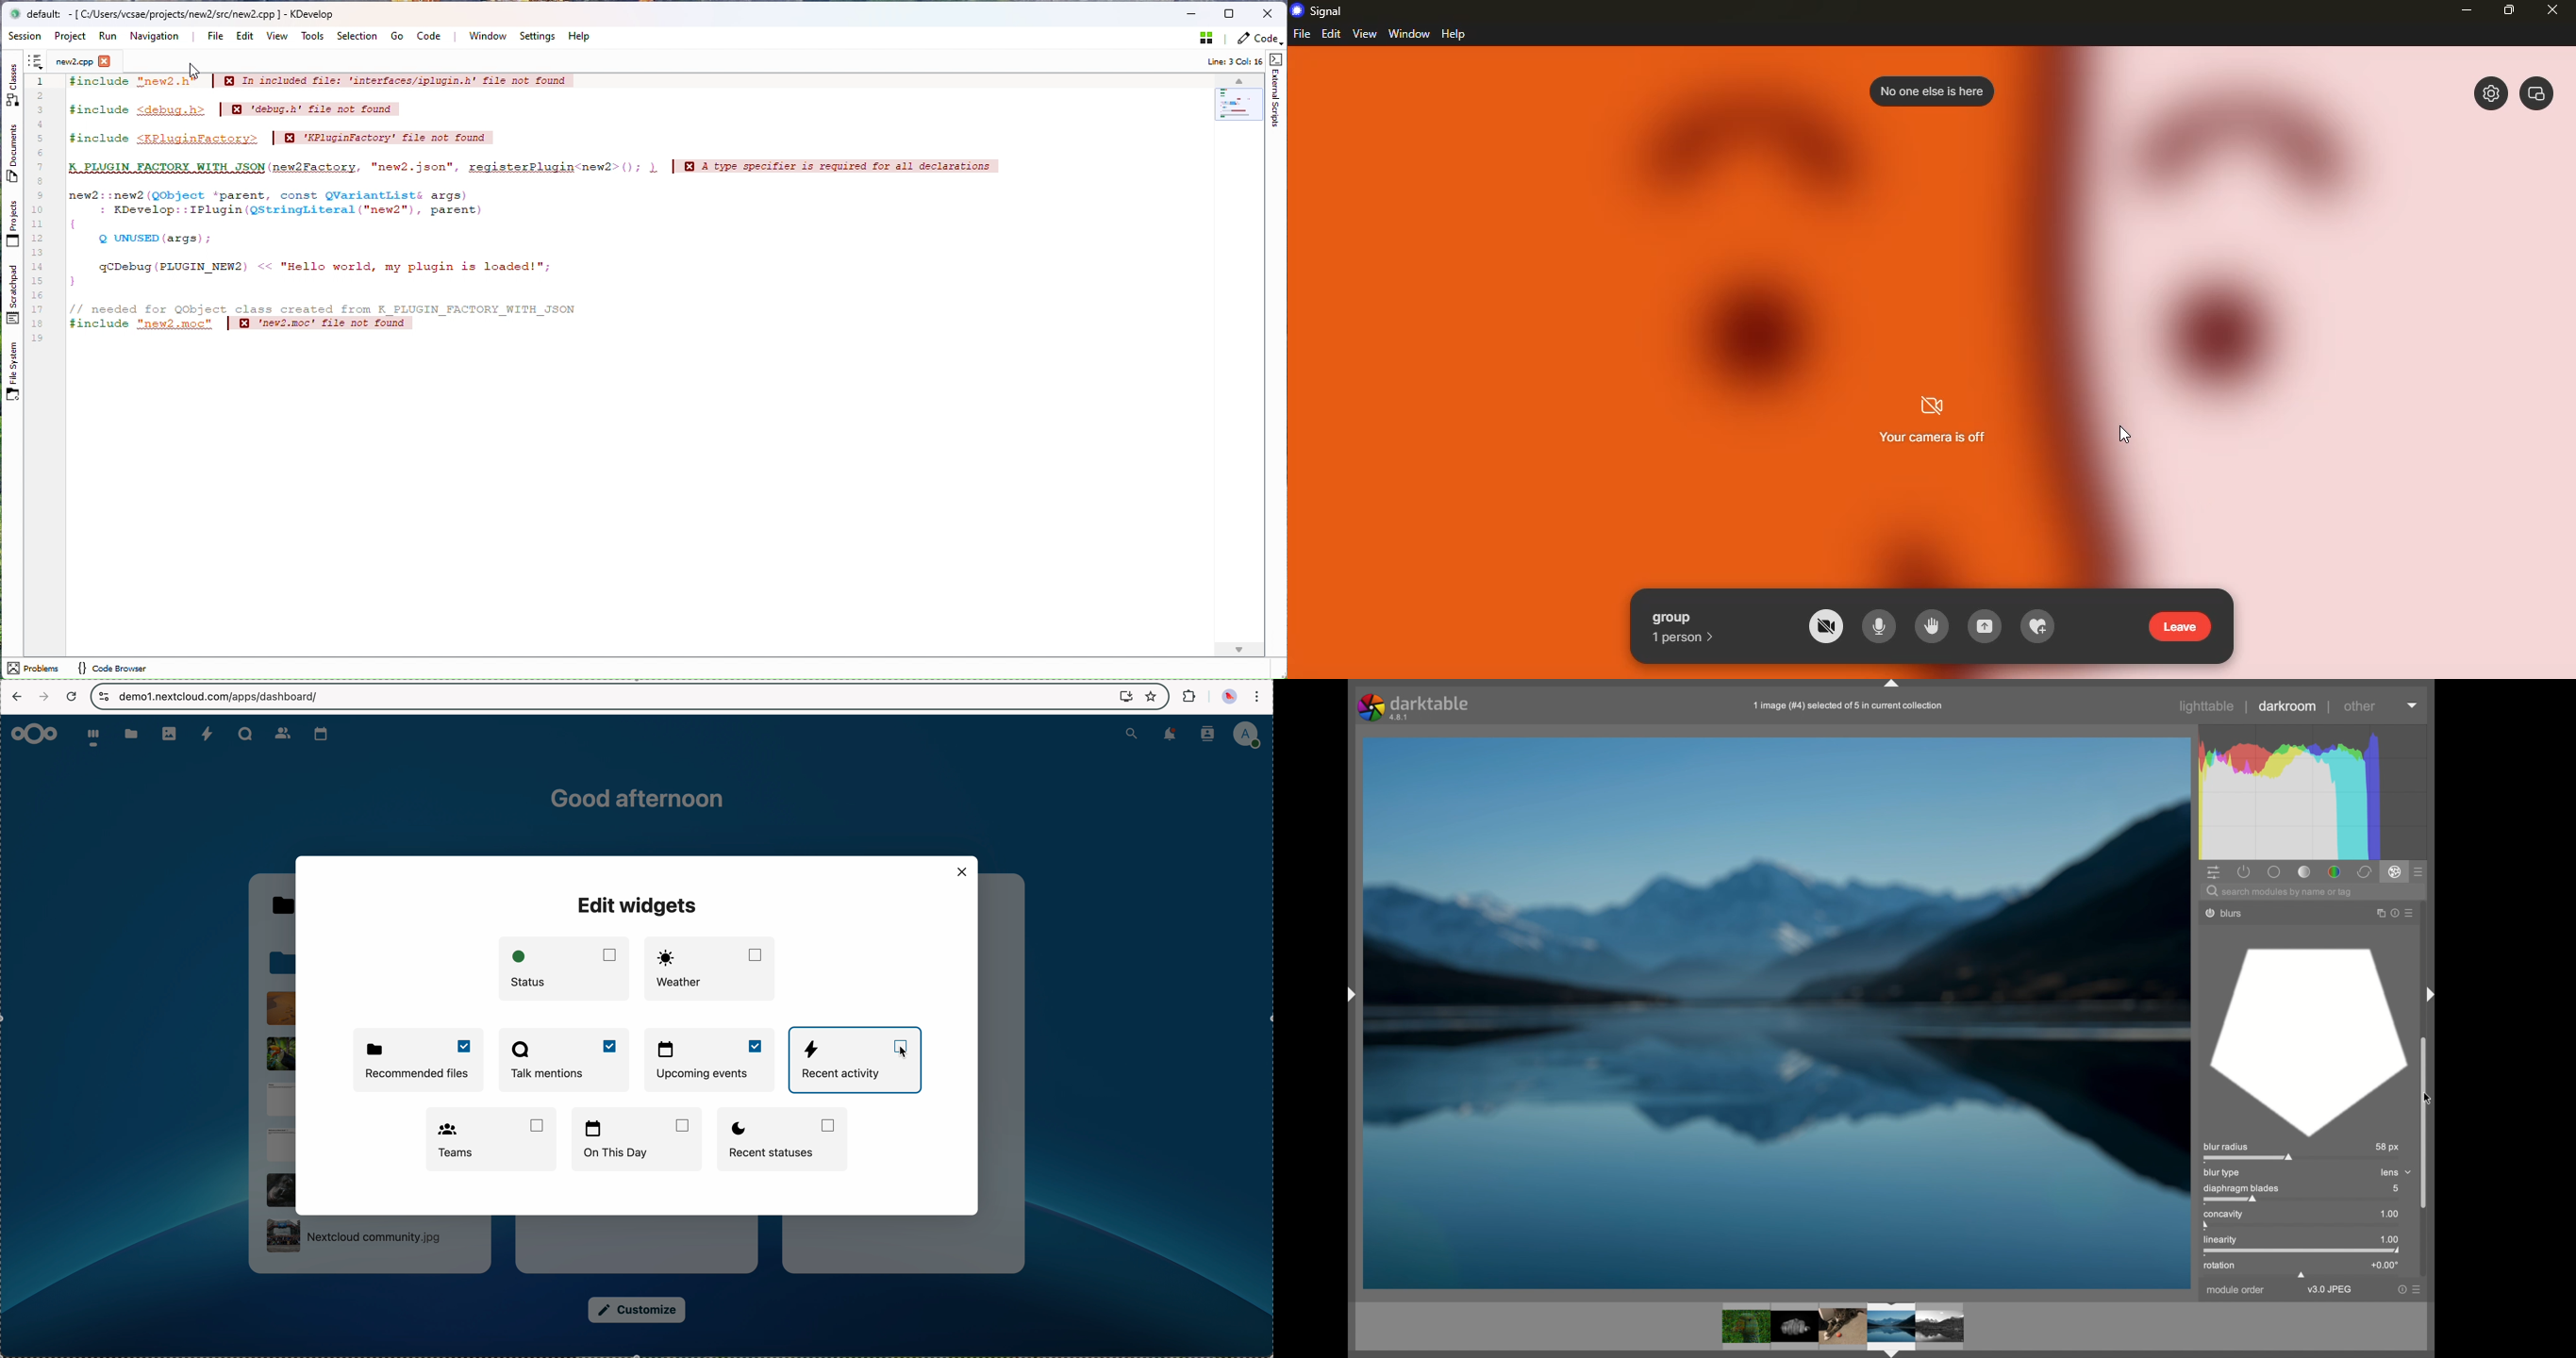  Describe the element at coordinates (102, 697) in the screenshot. I see `controls` at that location.